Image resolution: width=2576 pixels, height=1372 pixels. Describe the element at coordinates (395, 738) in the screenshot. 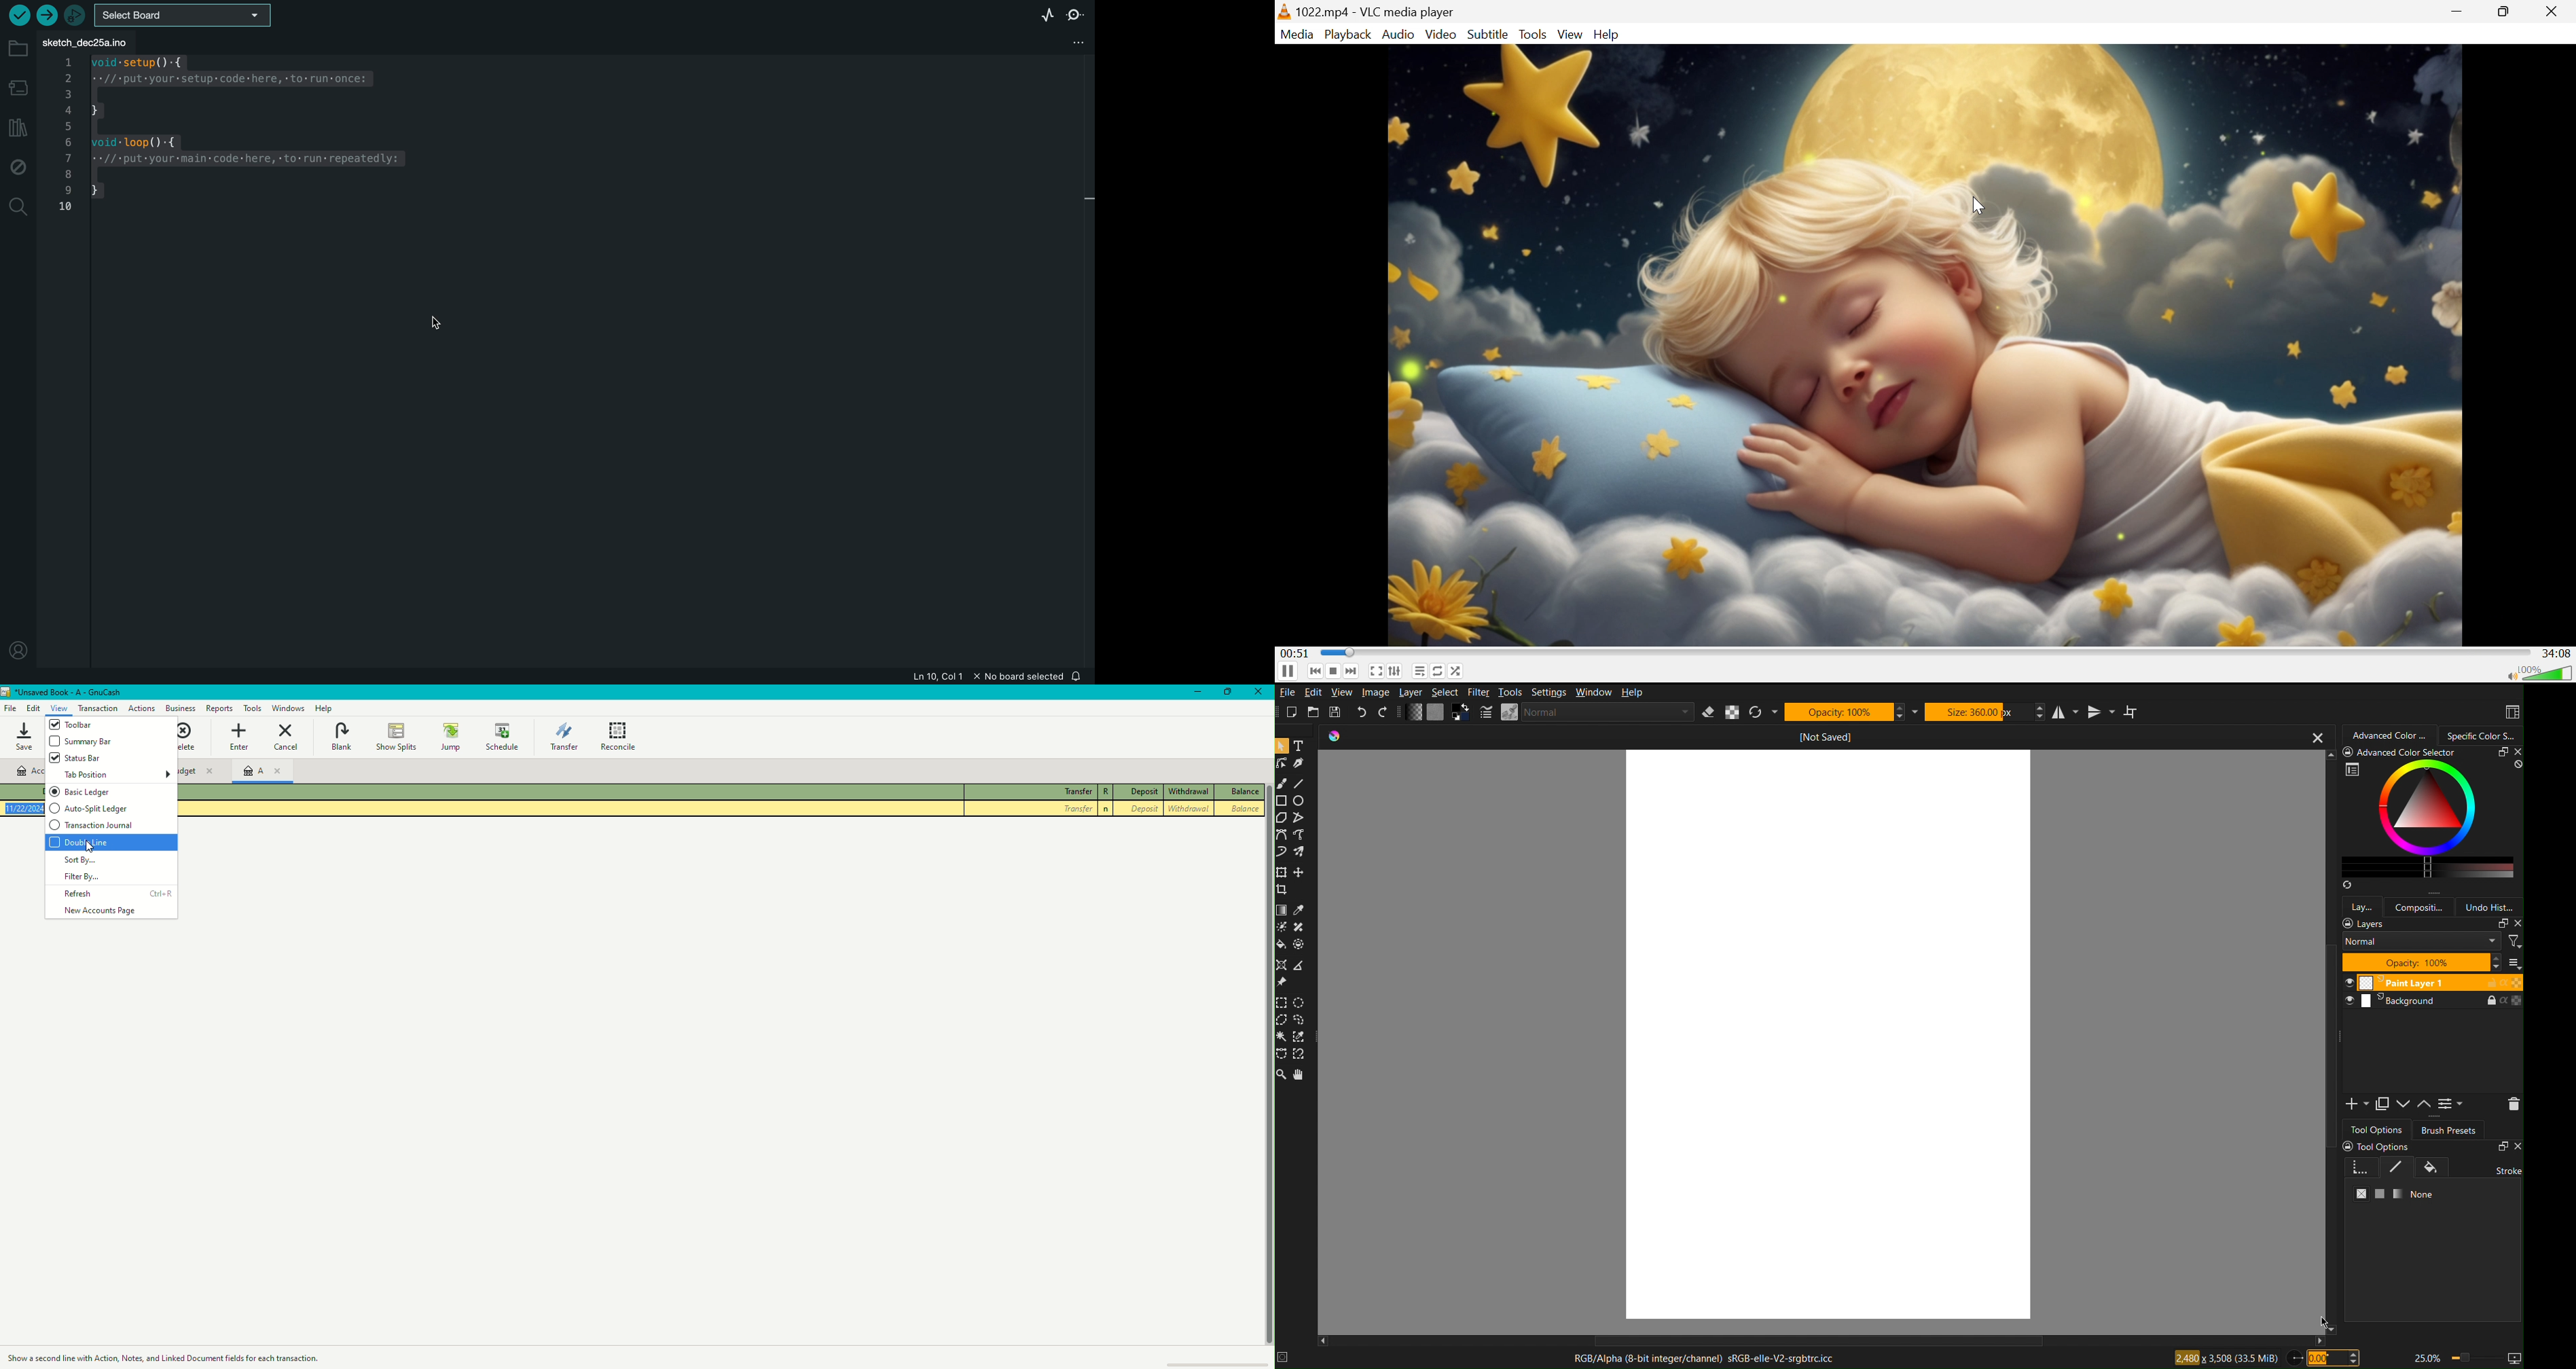

I see `Show Splits` at that location.